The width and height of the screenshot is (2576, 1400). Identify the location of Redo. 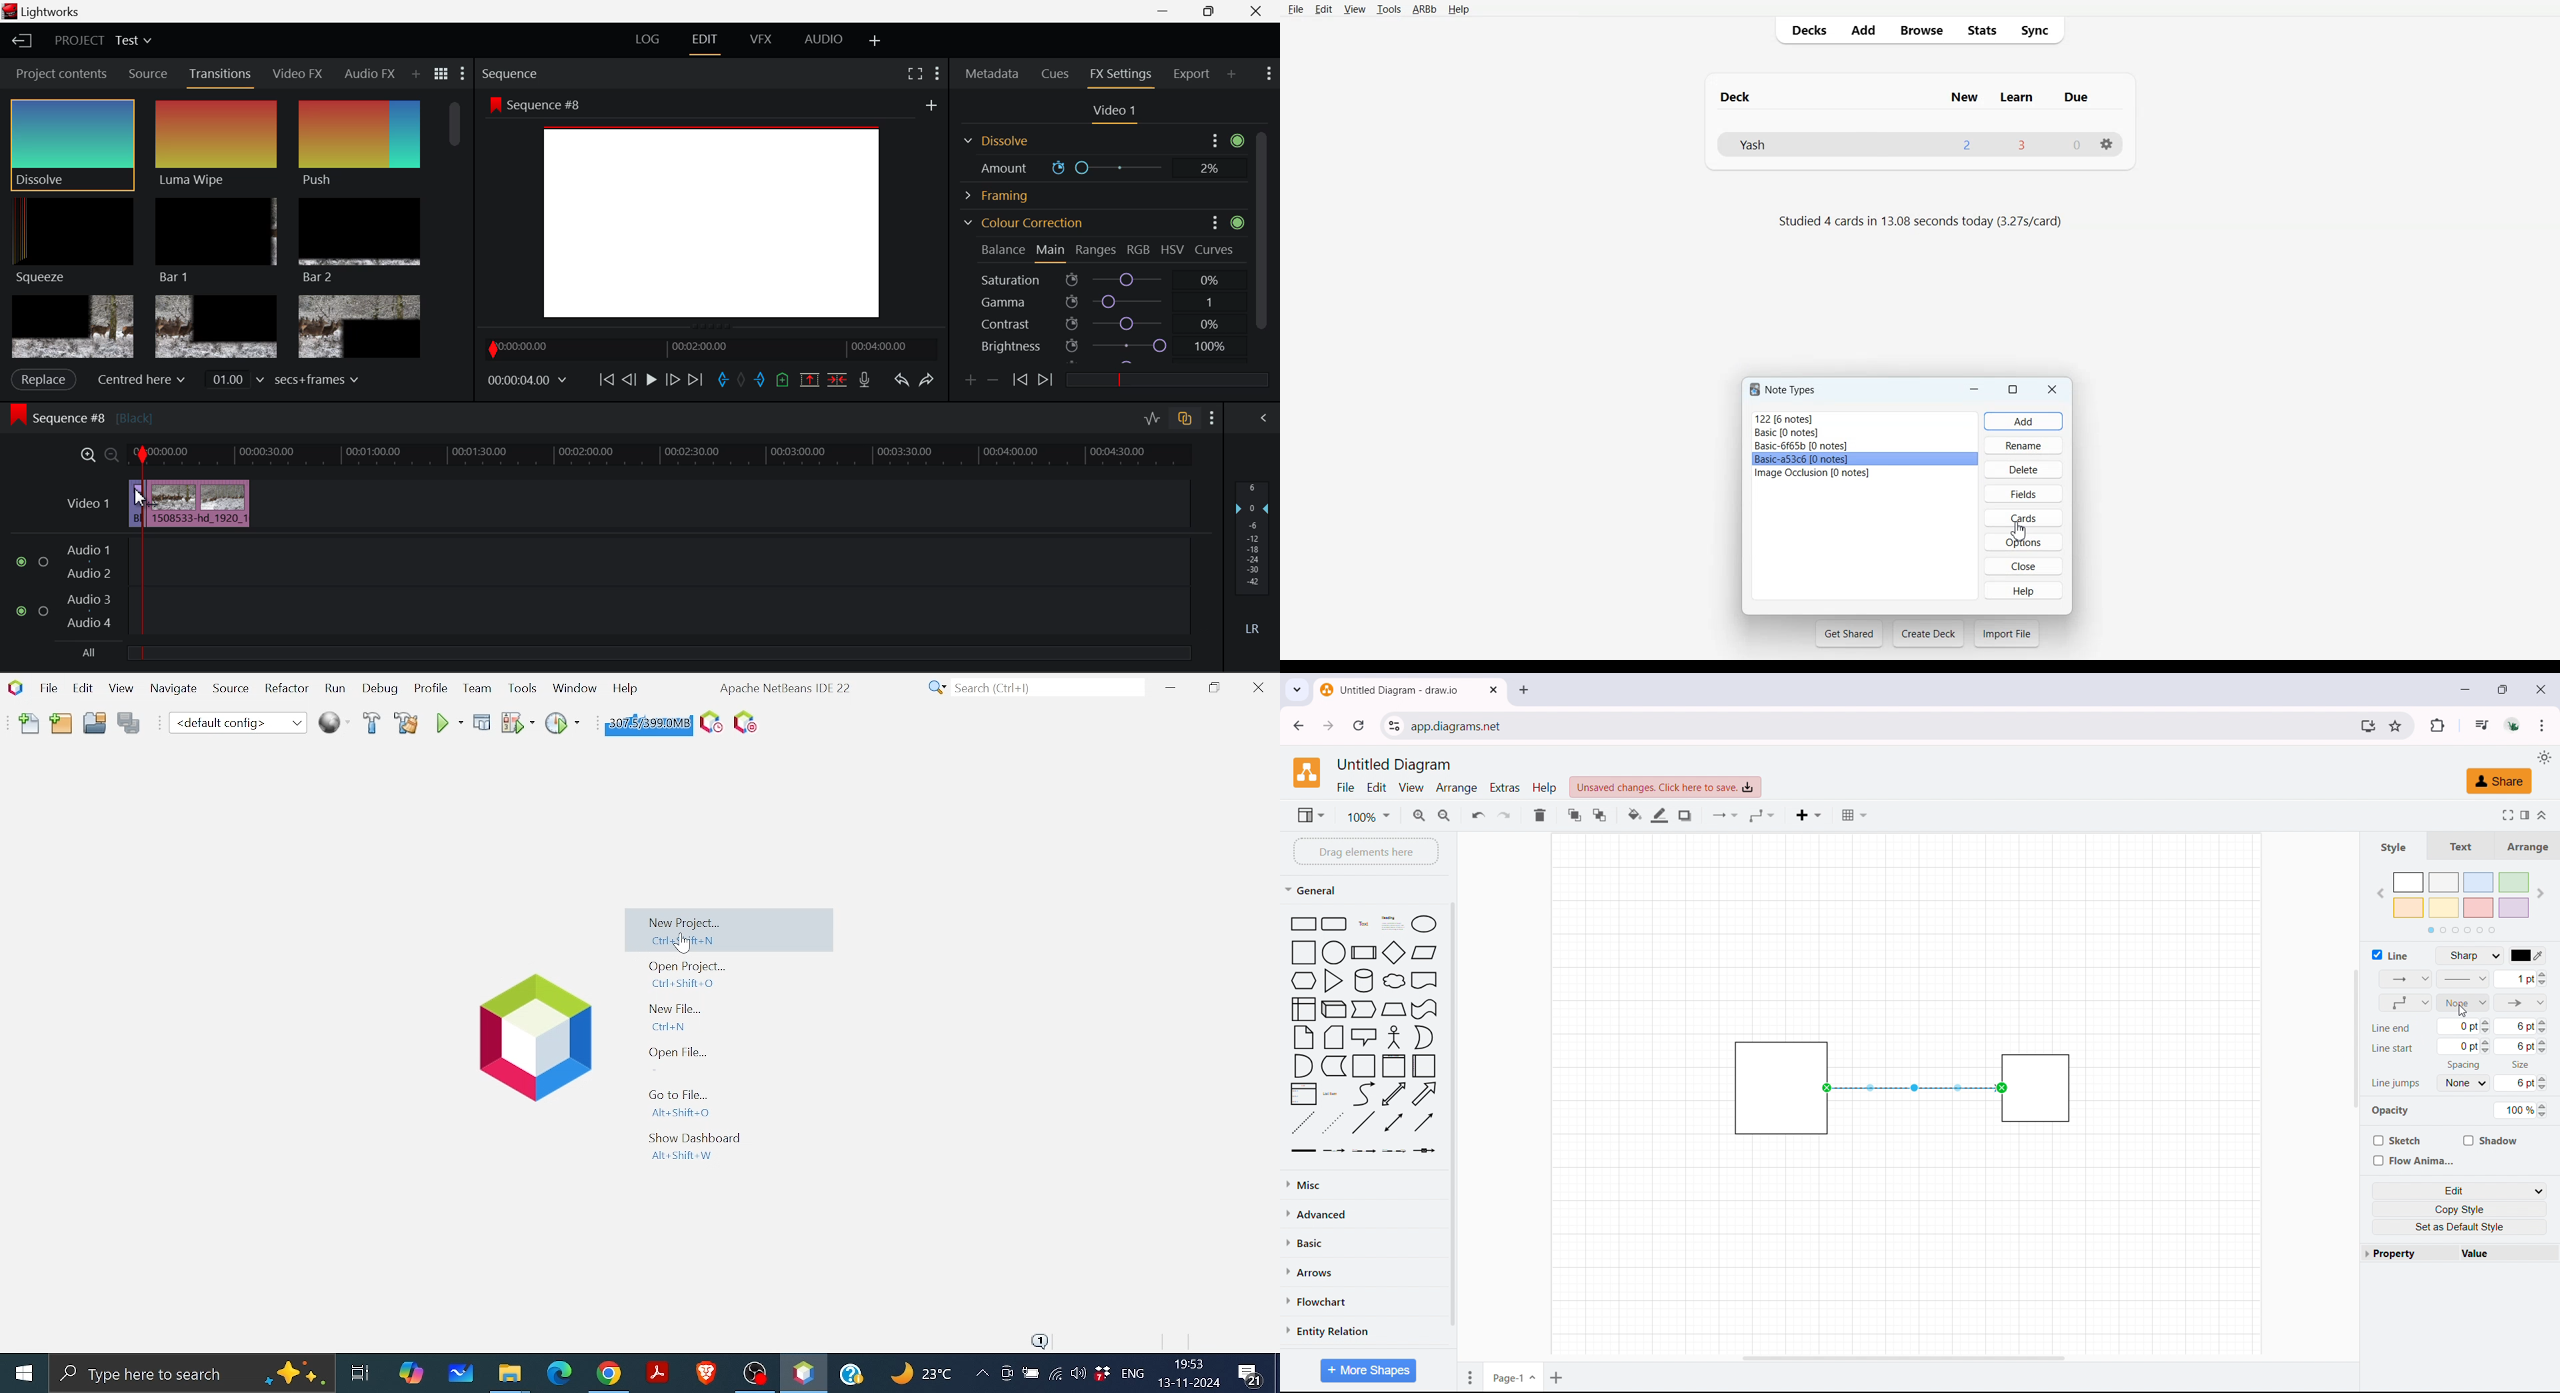
(927, 379).